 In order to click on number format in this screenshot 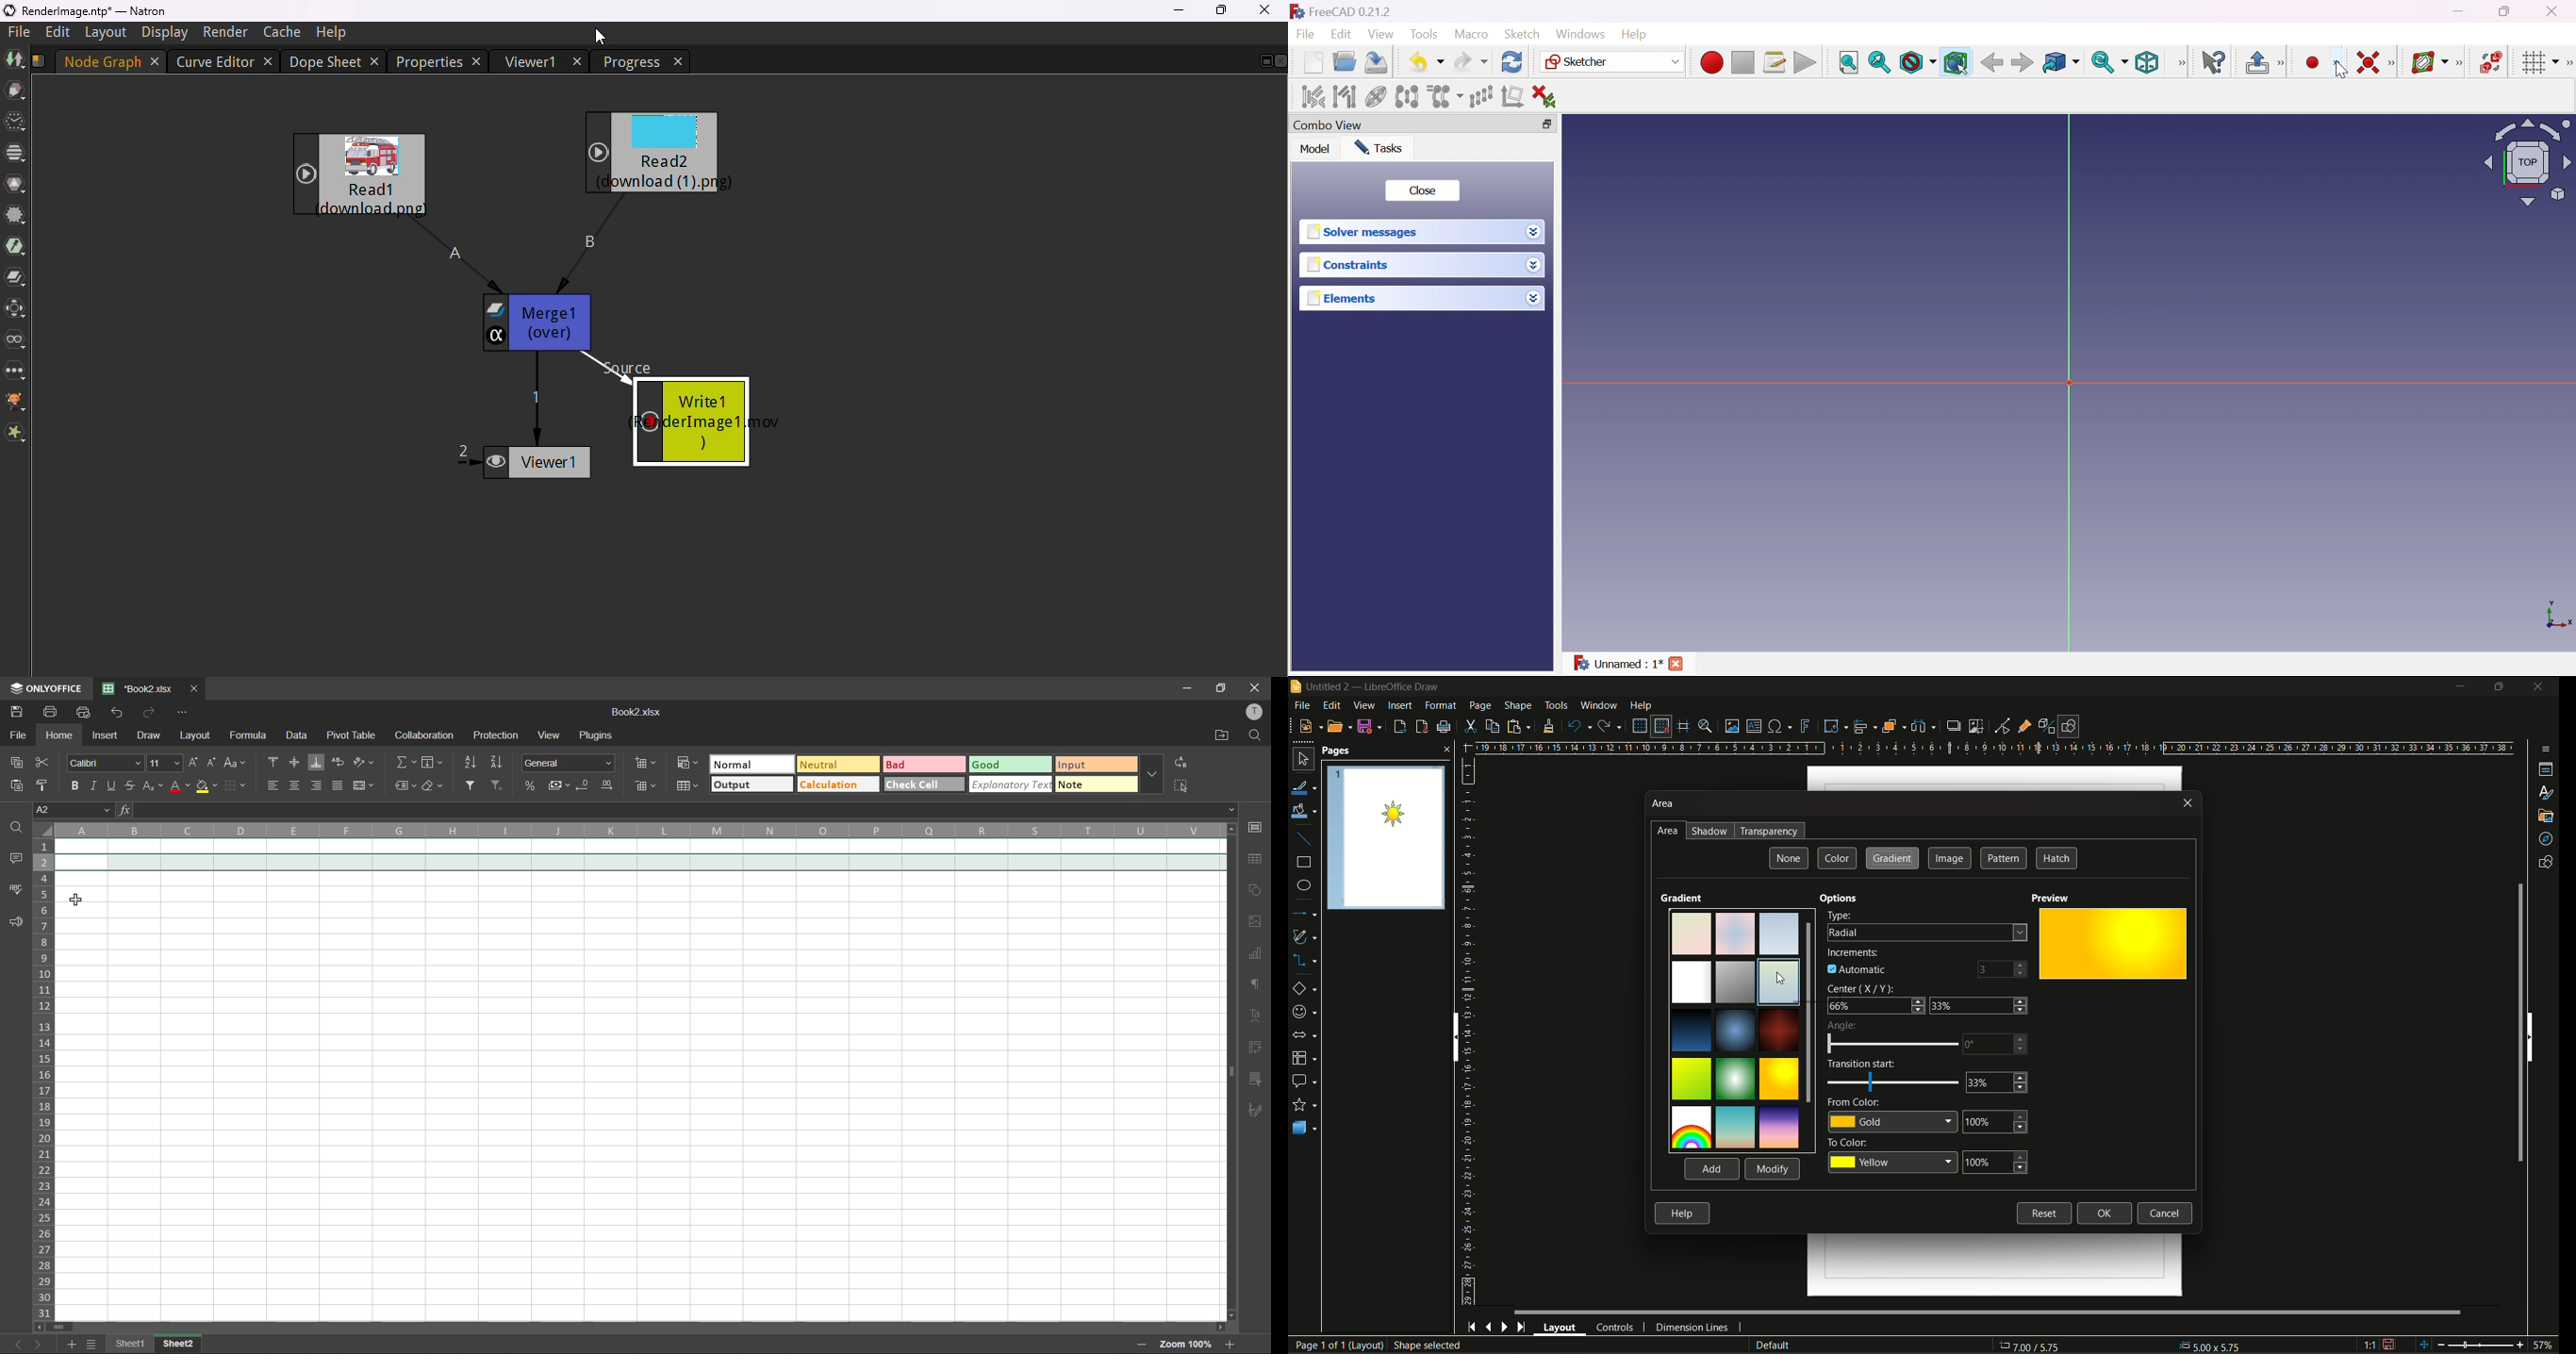, I will do `click(572, 763)`.